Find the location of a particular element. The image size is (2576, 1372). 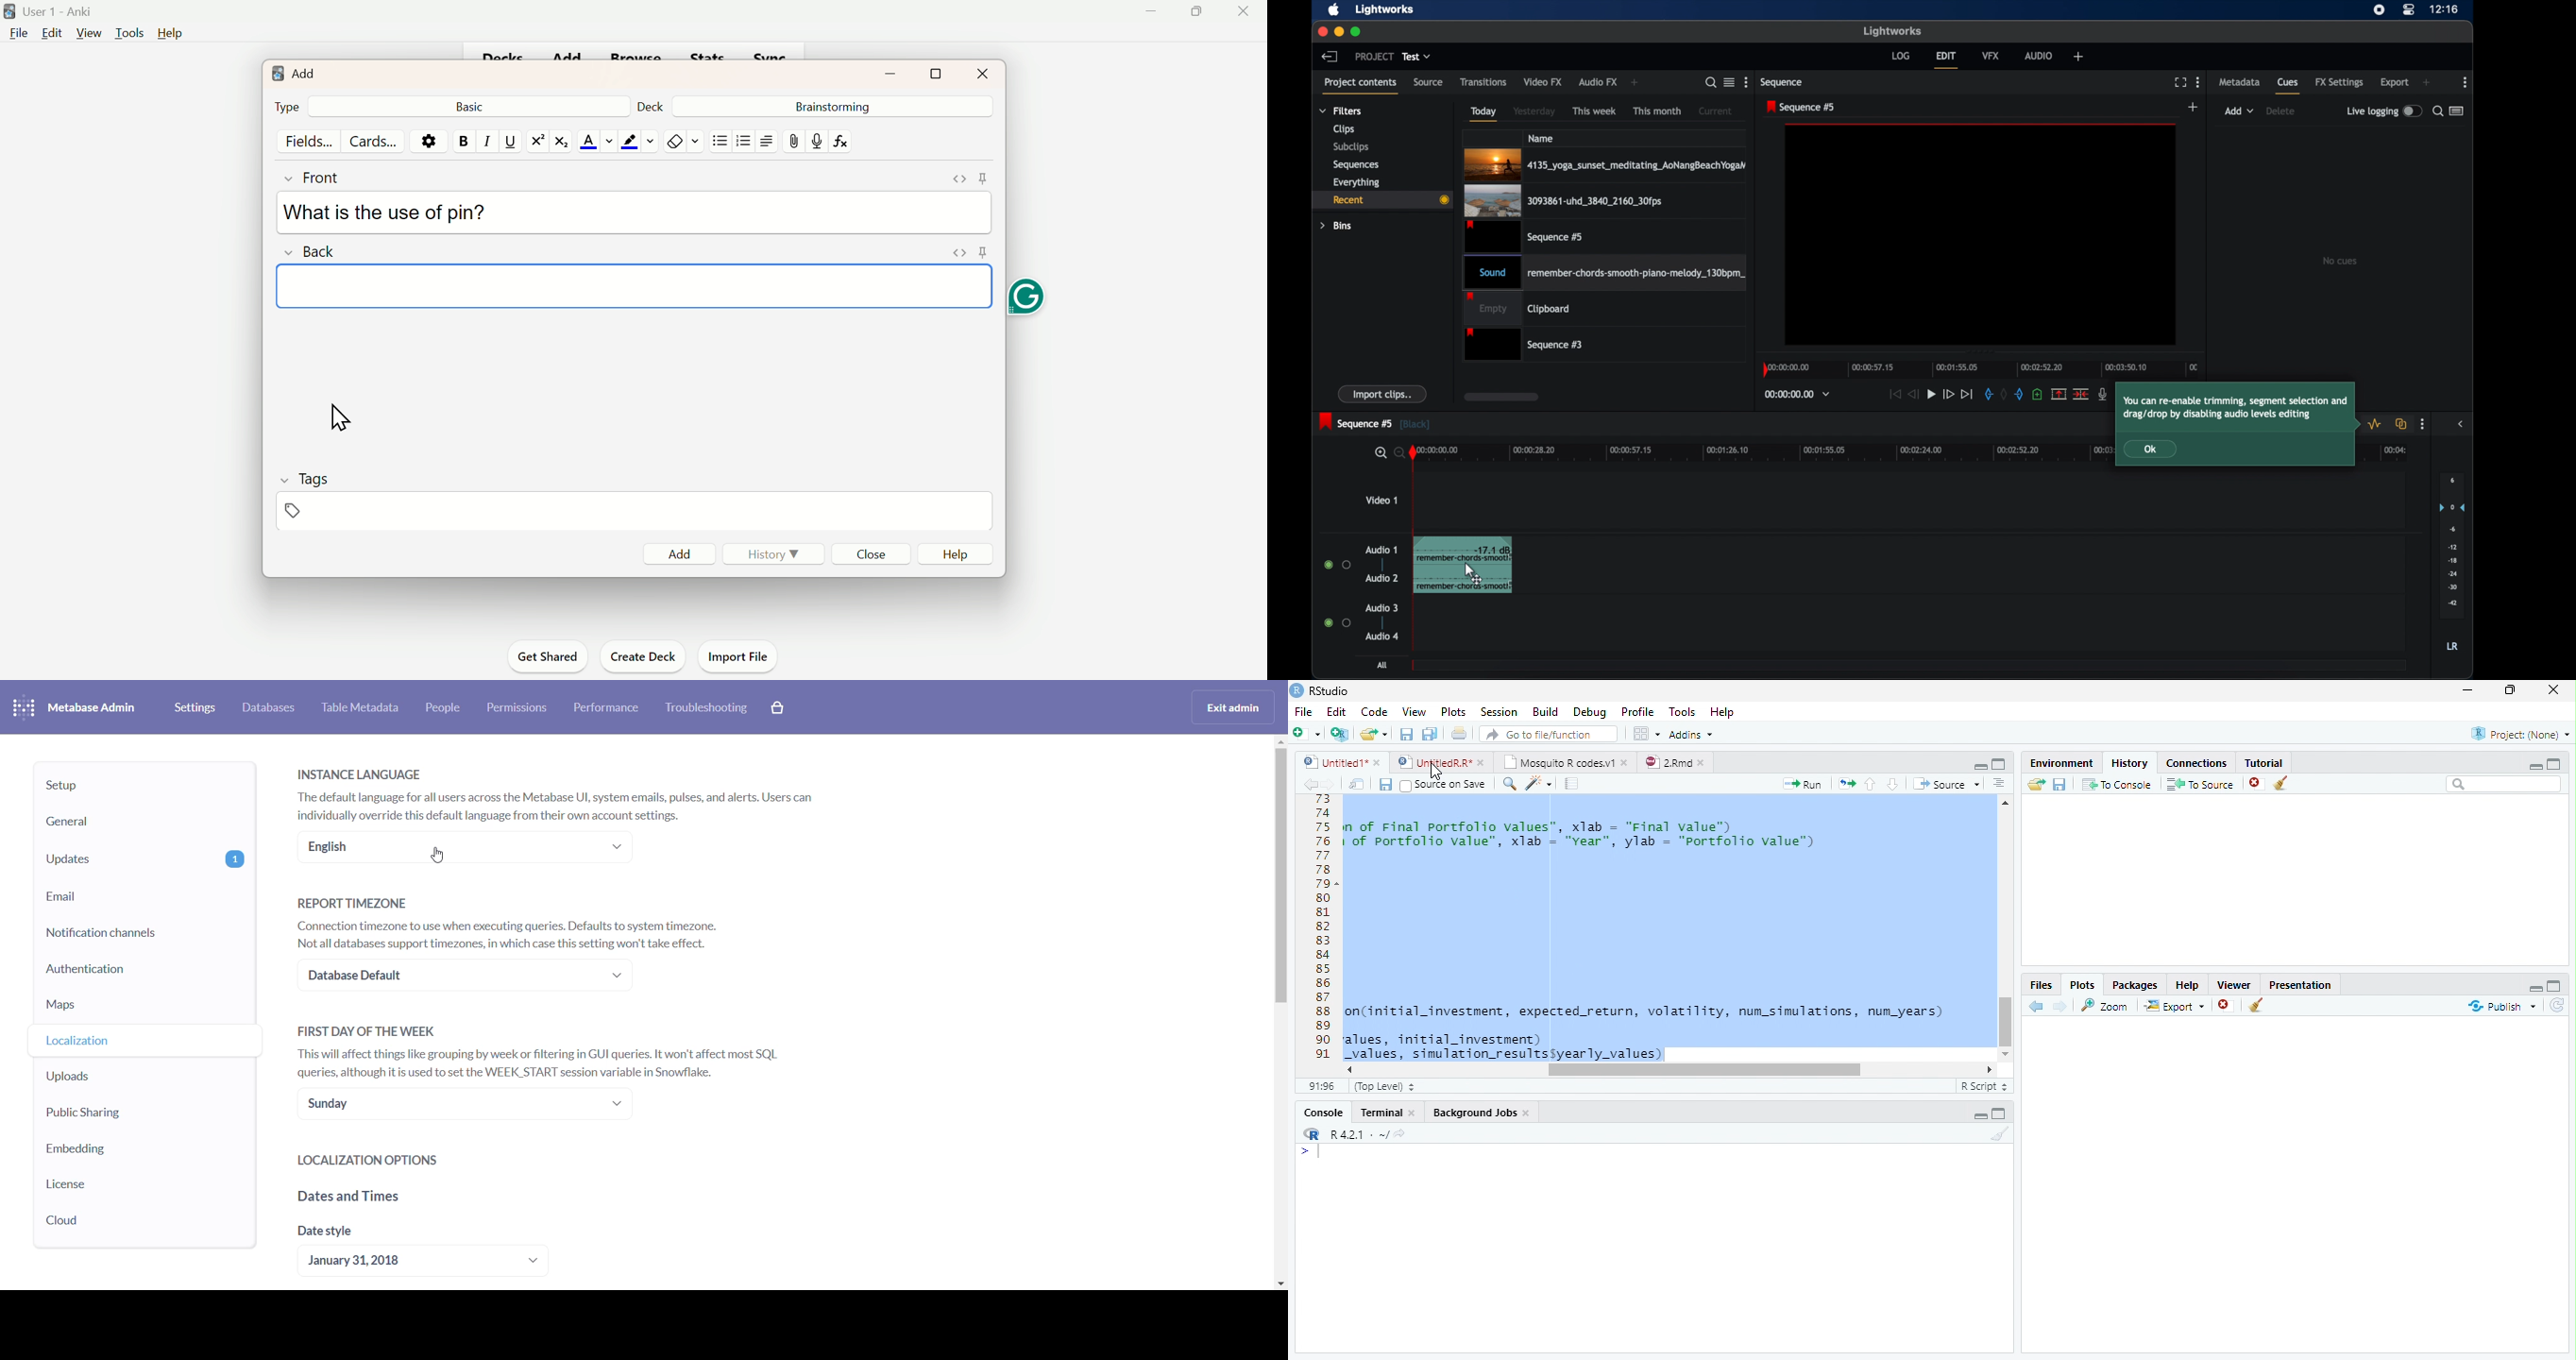

Scroll Right is located at coordinates (1990, 1068).